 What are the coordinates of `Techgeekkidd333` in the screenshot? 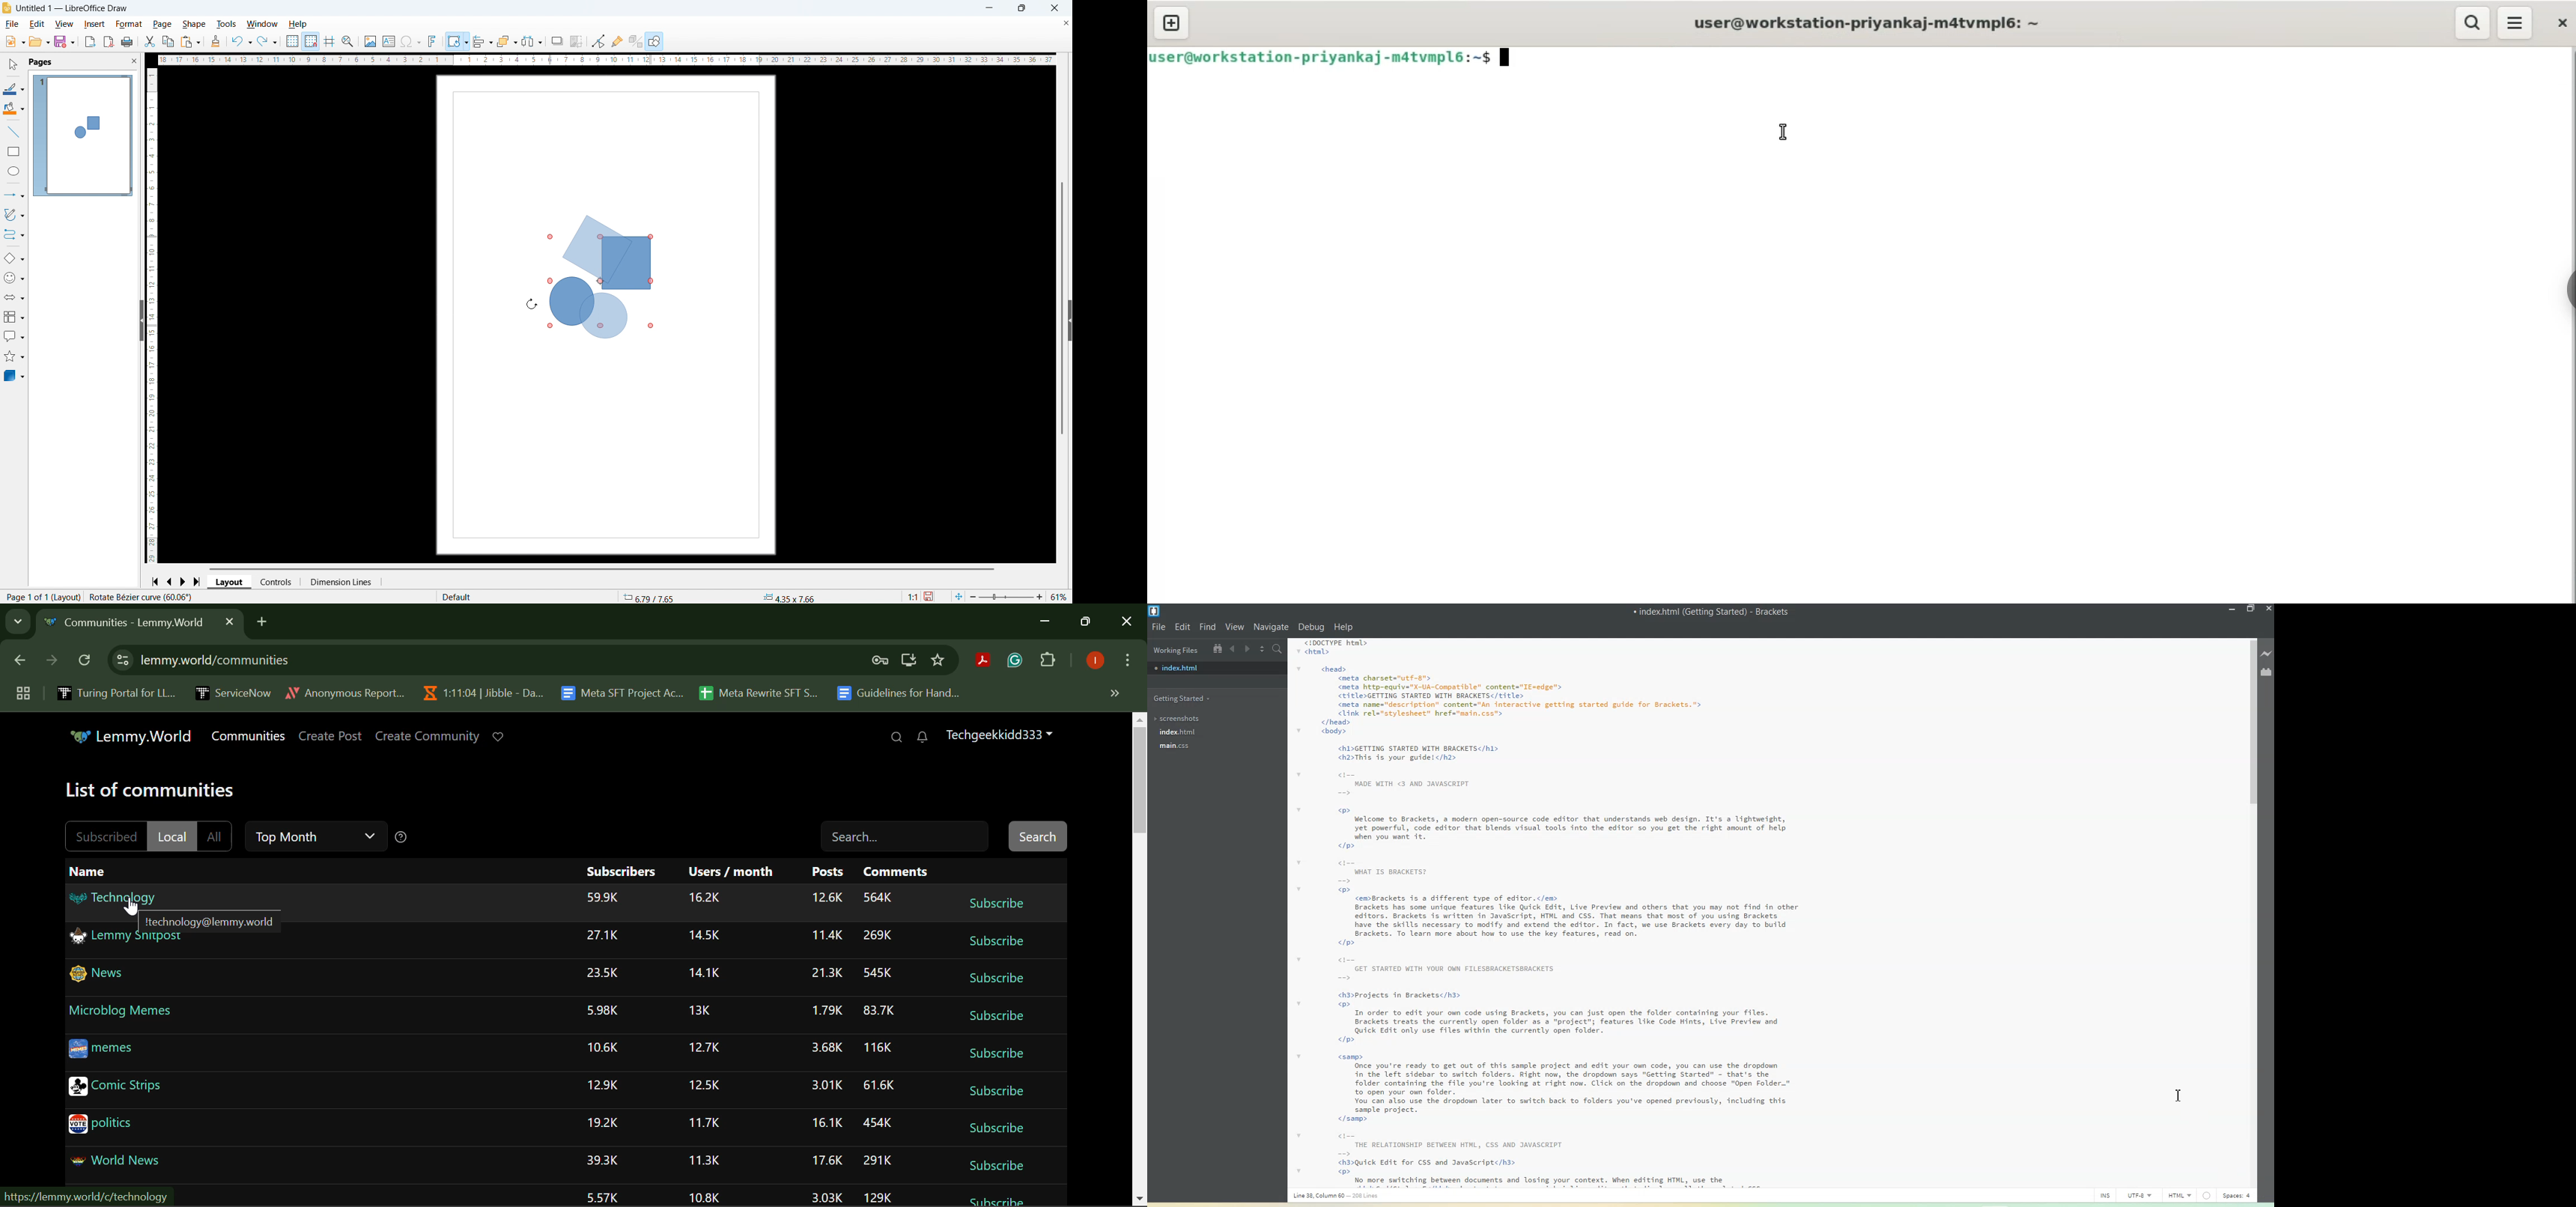 It's located at (998, 734).